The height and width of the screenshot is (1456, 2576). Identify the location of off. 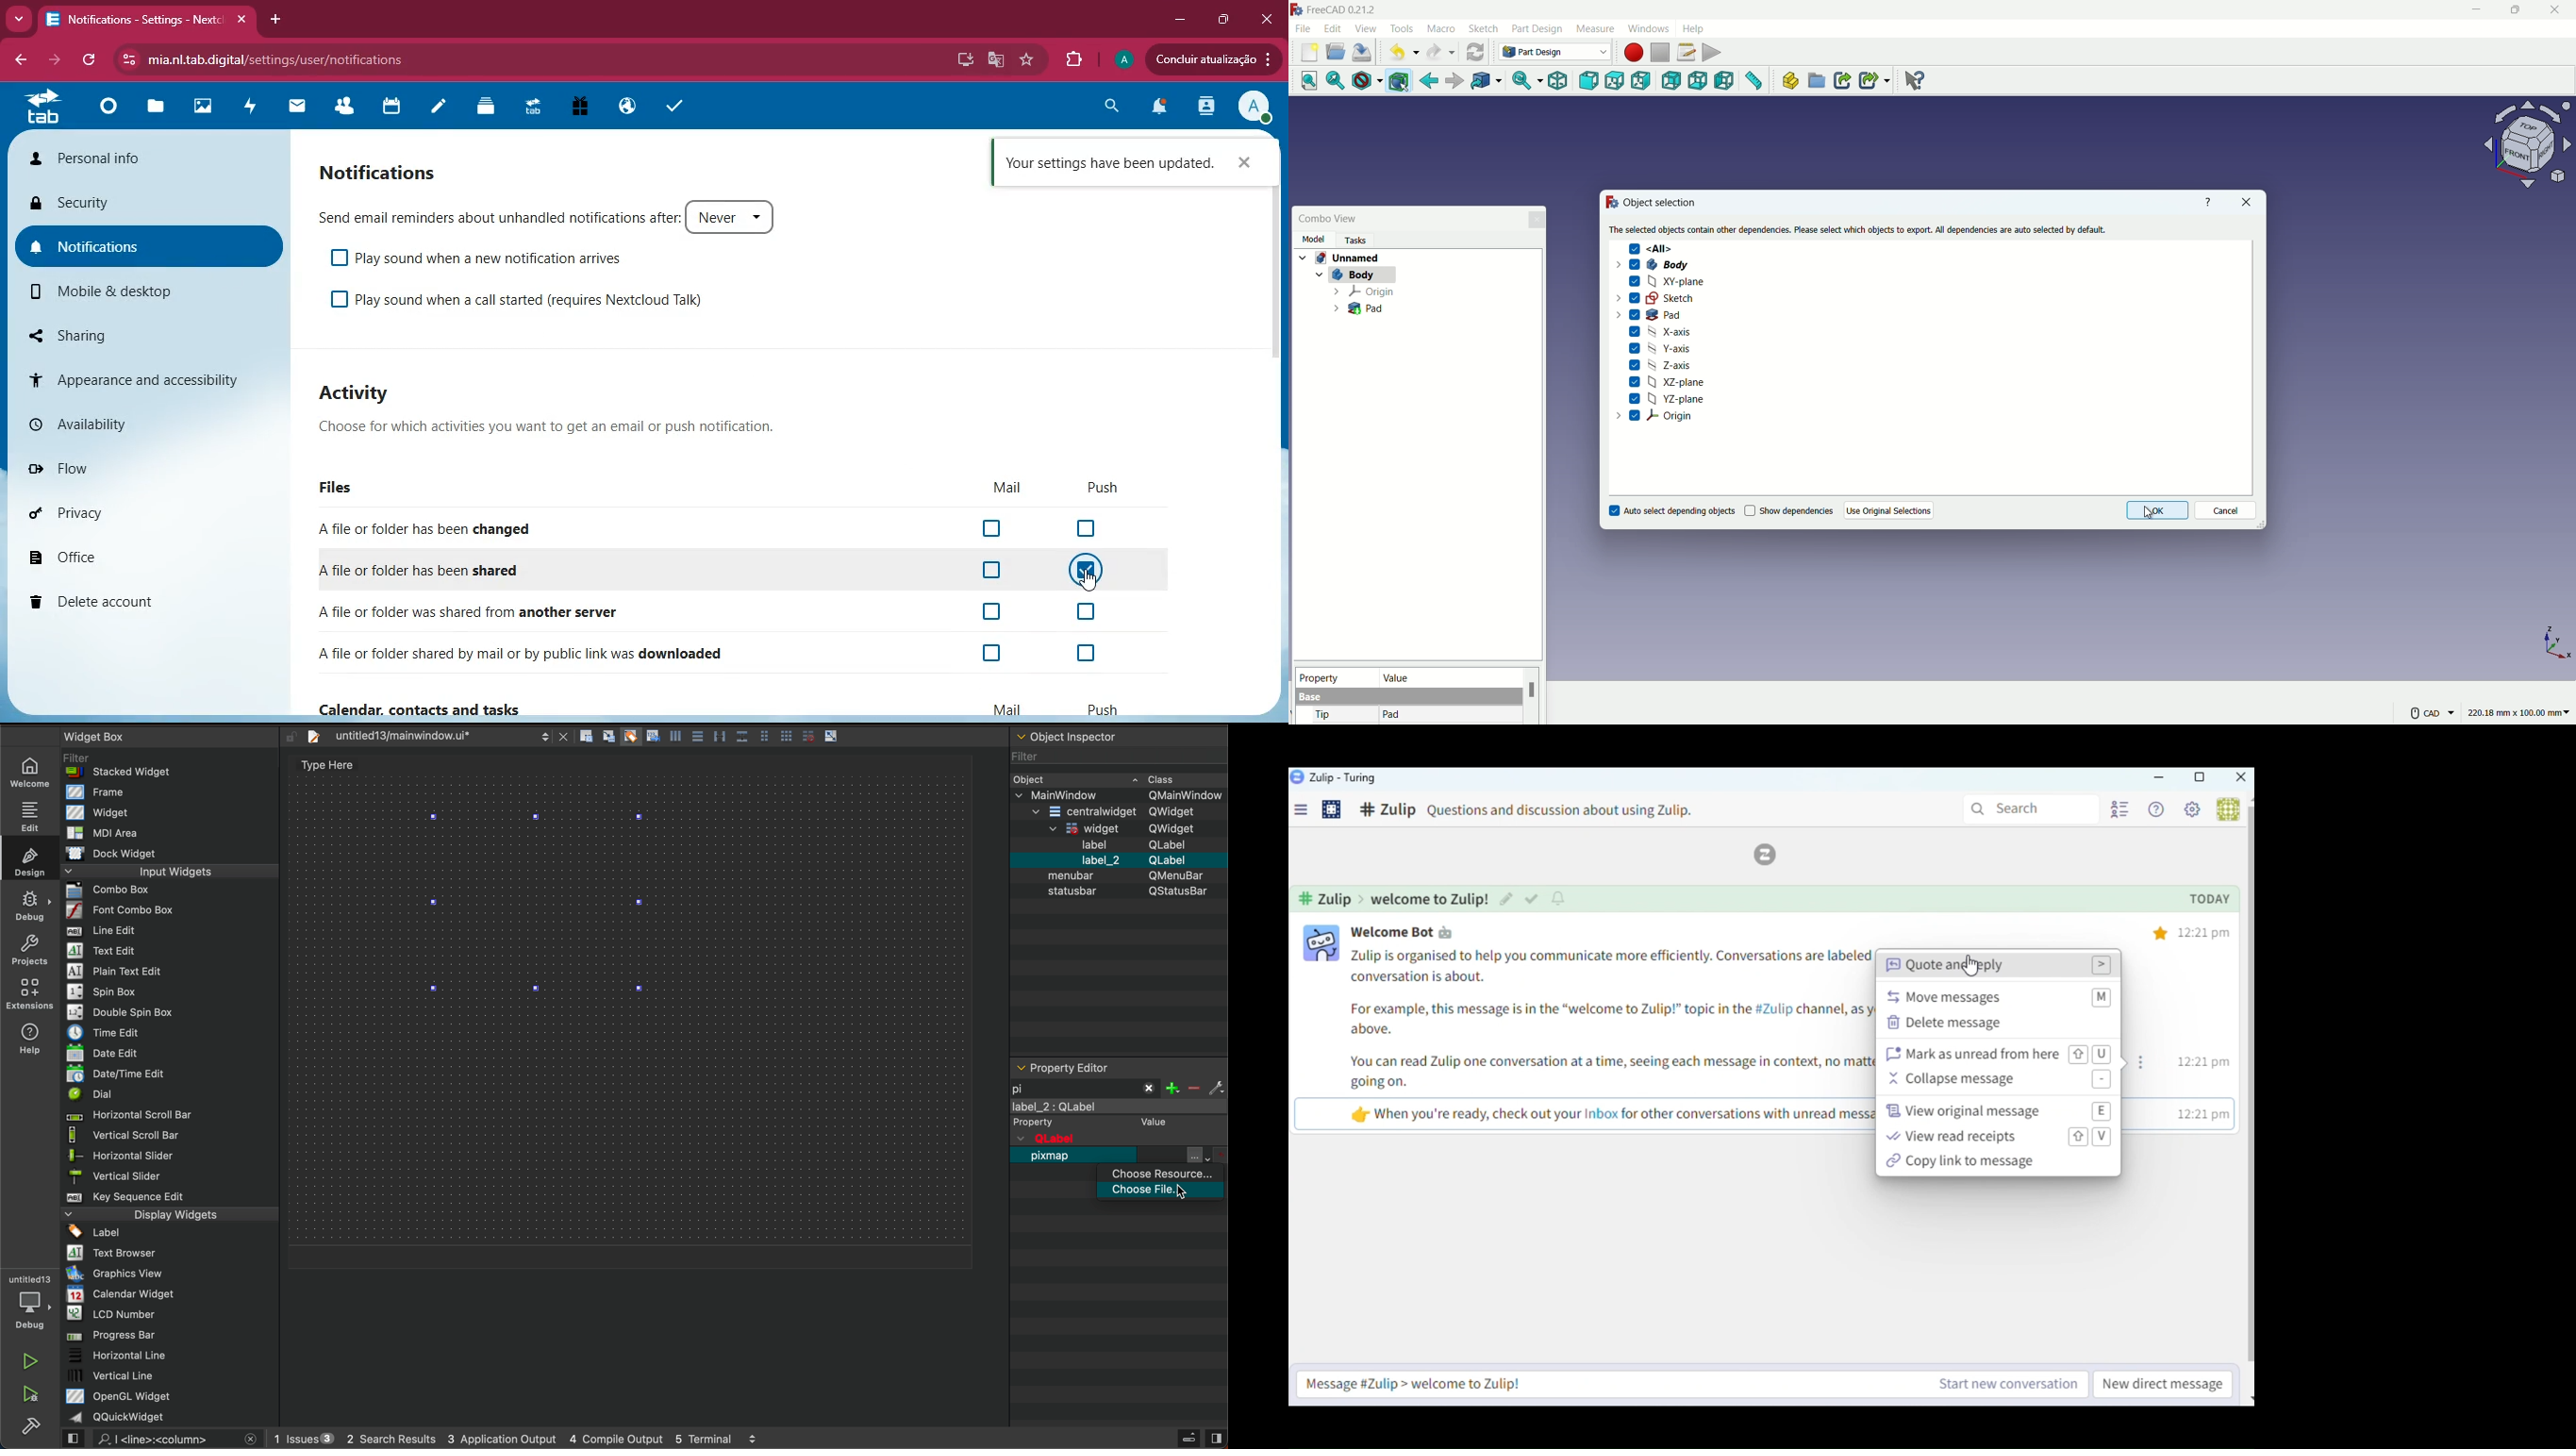
(993, 528).